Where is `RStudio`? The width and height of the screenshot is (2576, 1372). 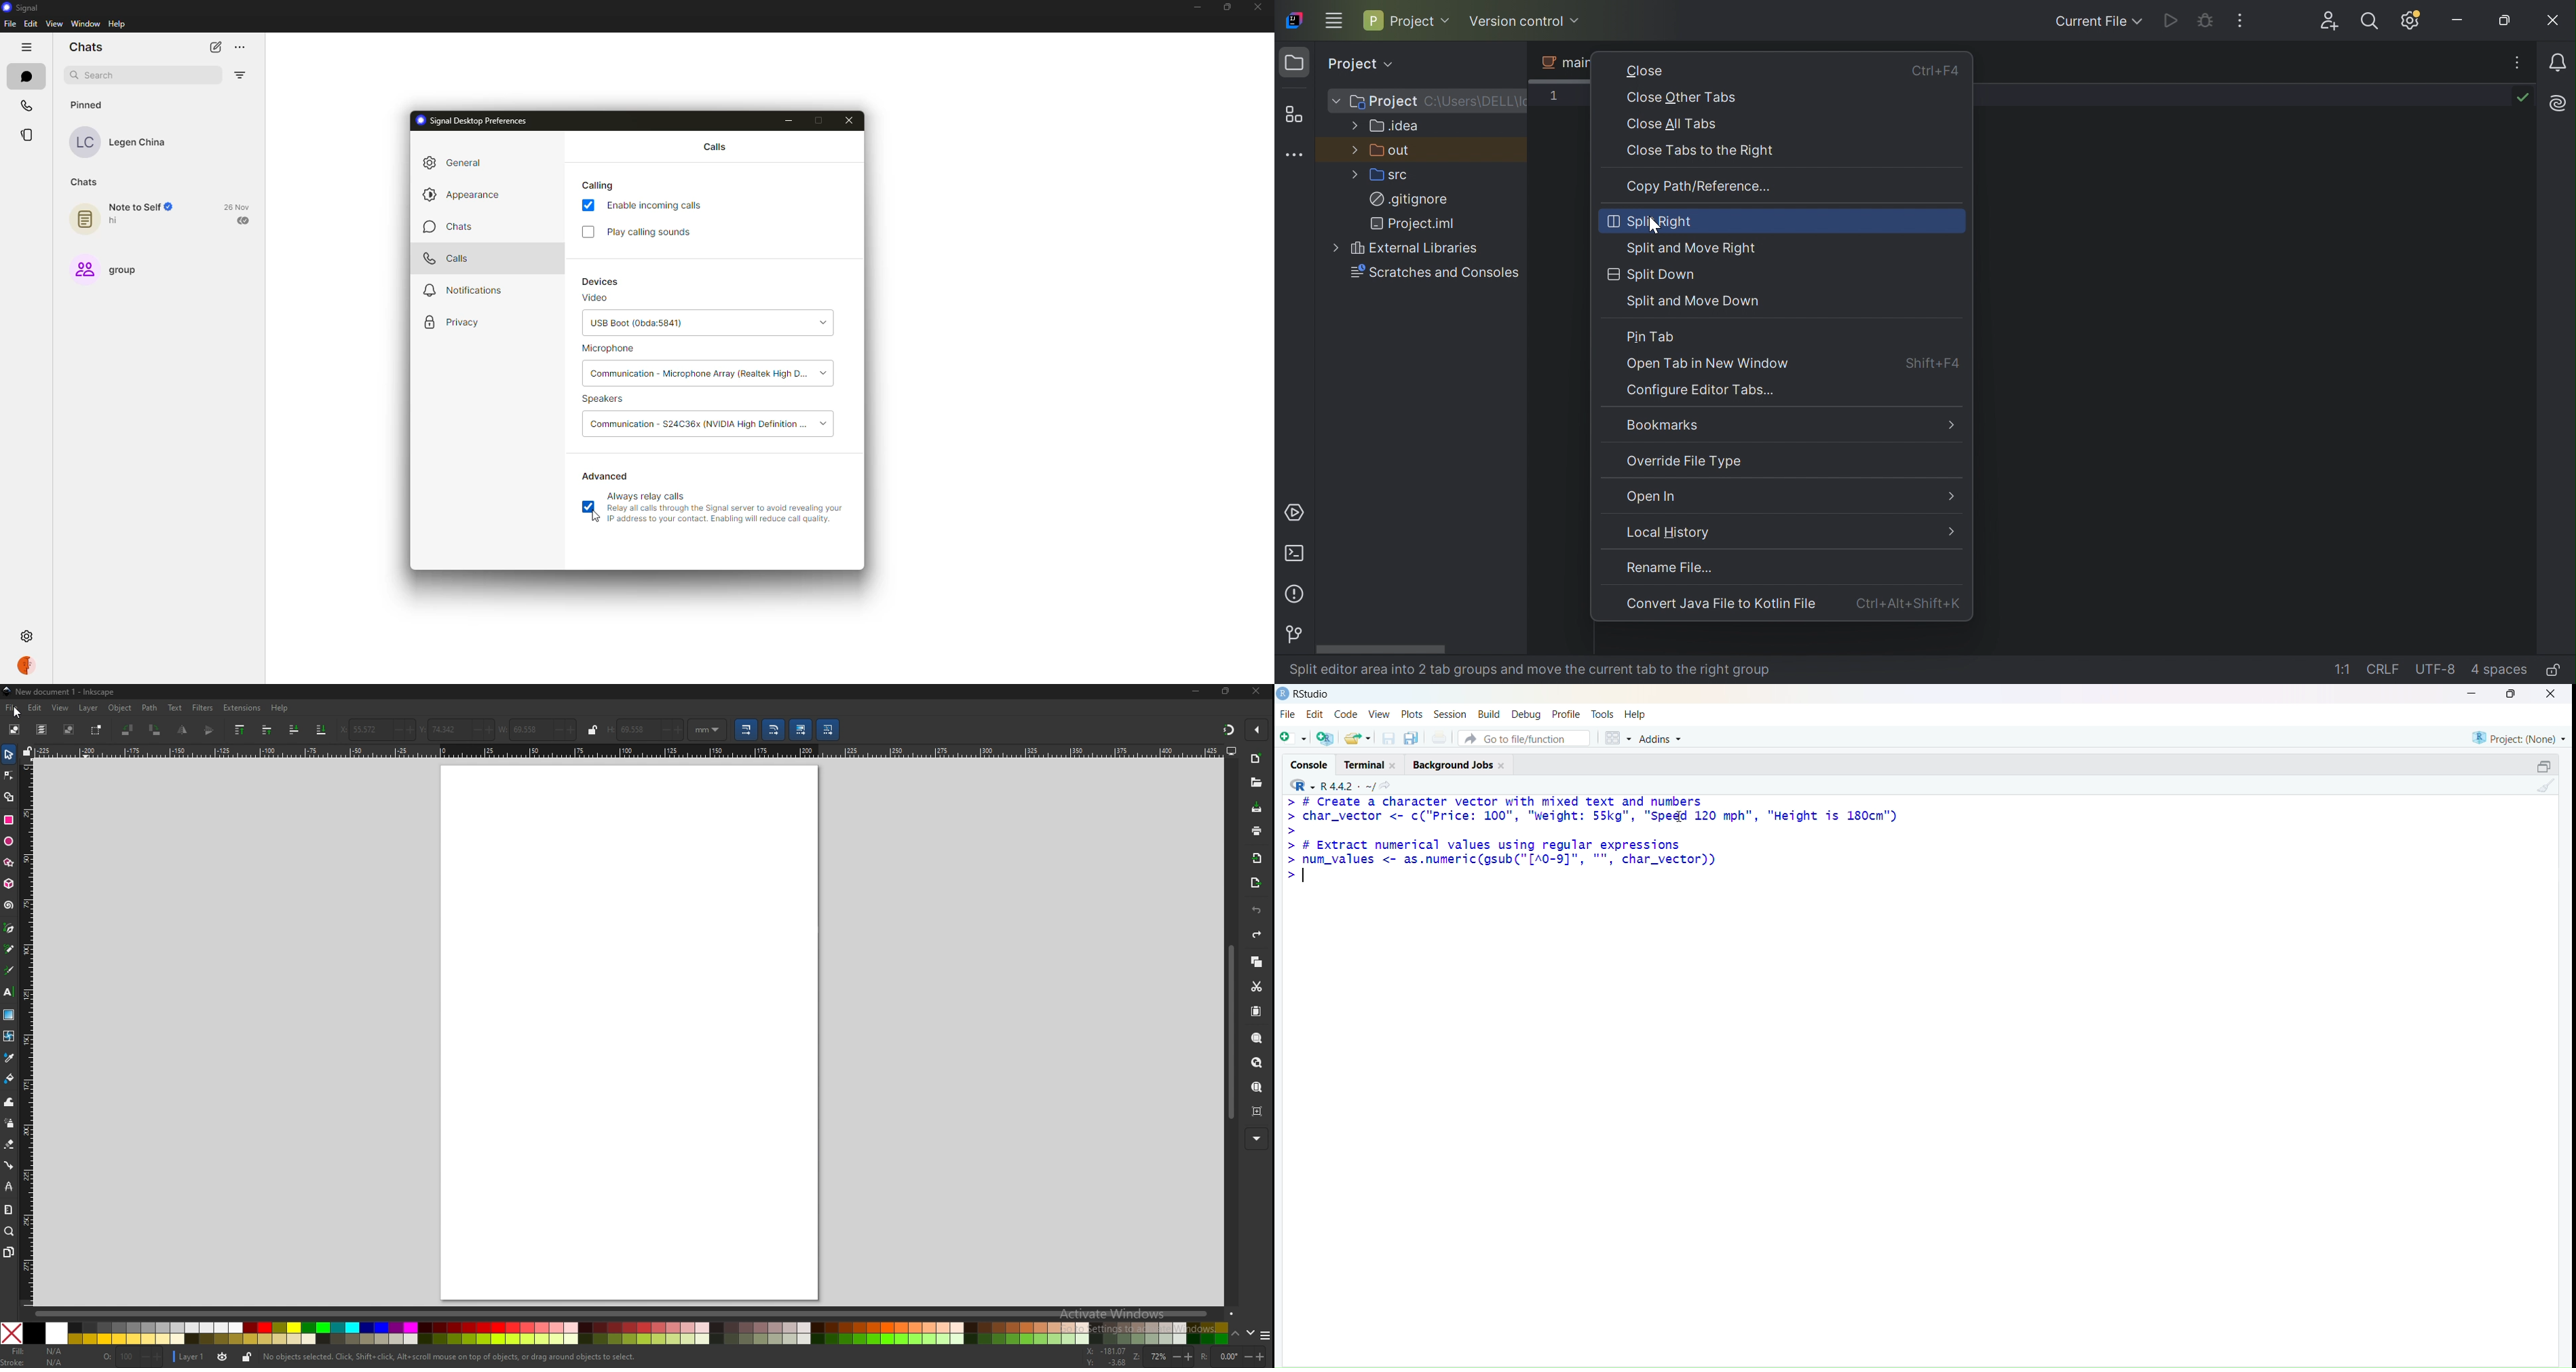
RStudio is located at coordinates (1313, 693).